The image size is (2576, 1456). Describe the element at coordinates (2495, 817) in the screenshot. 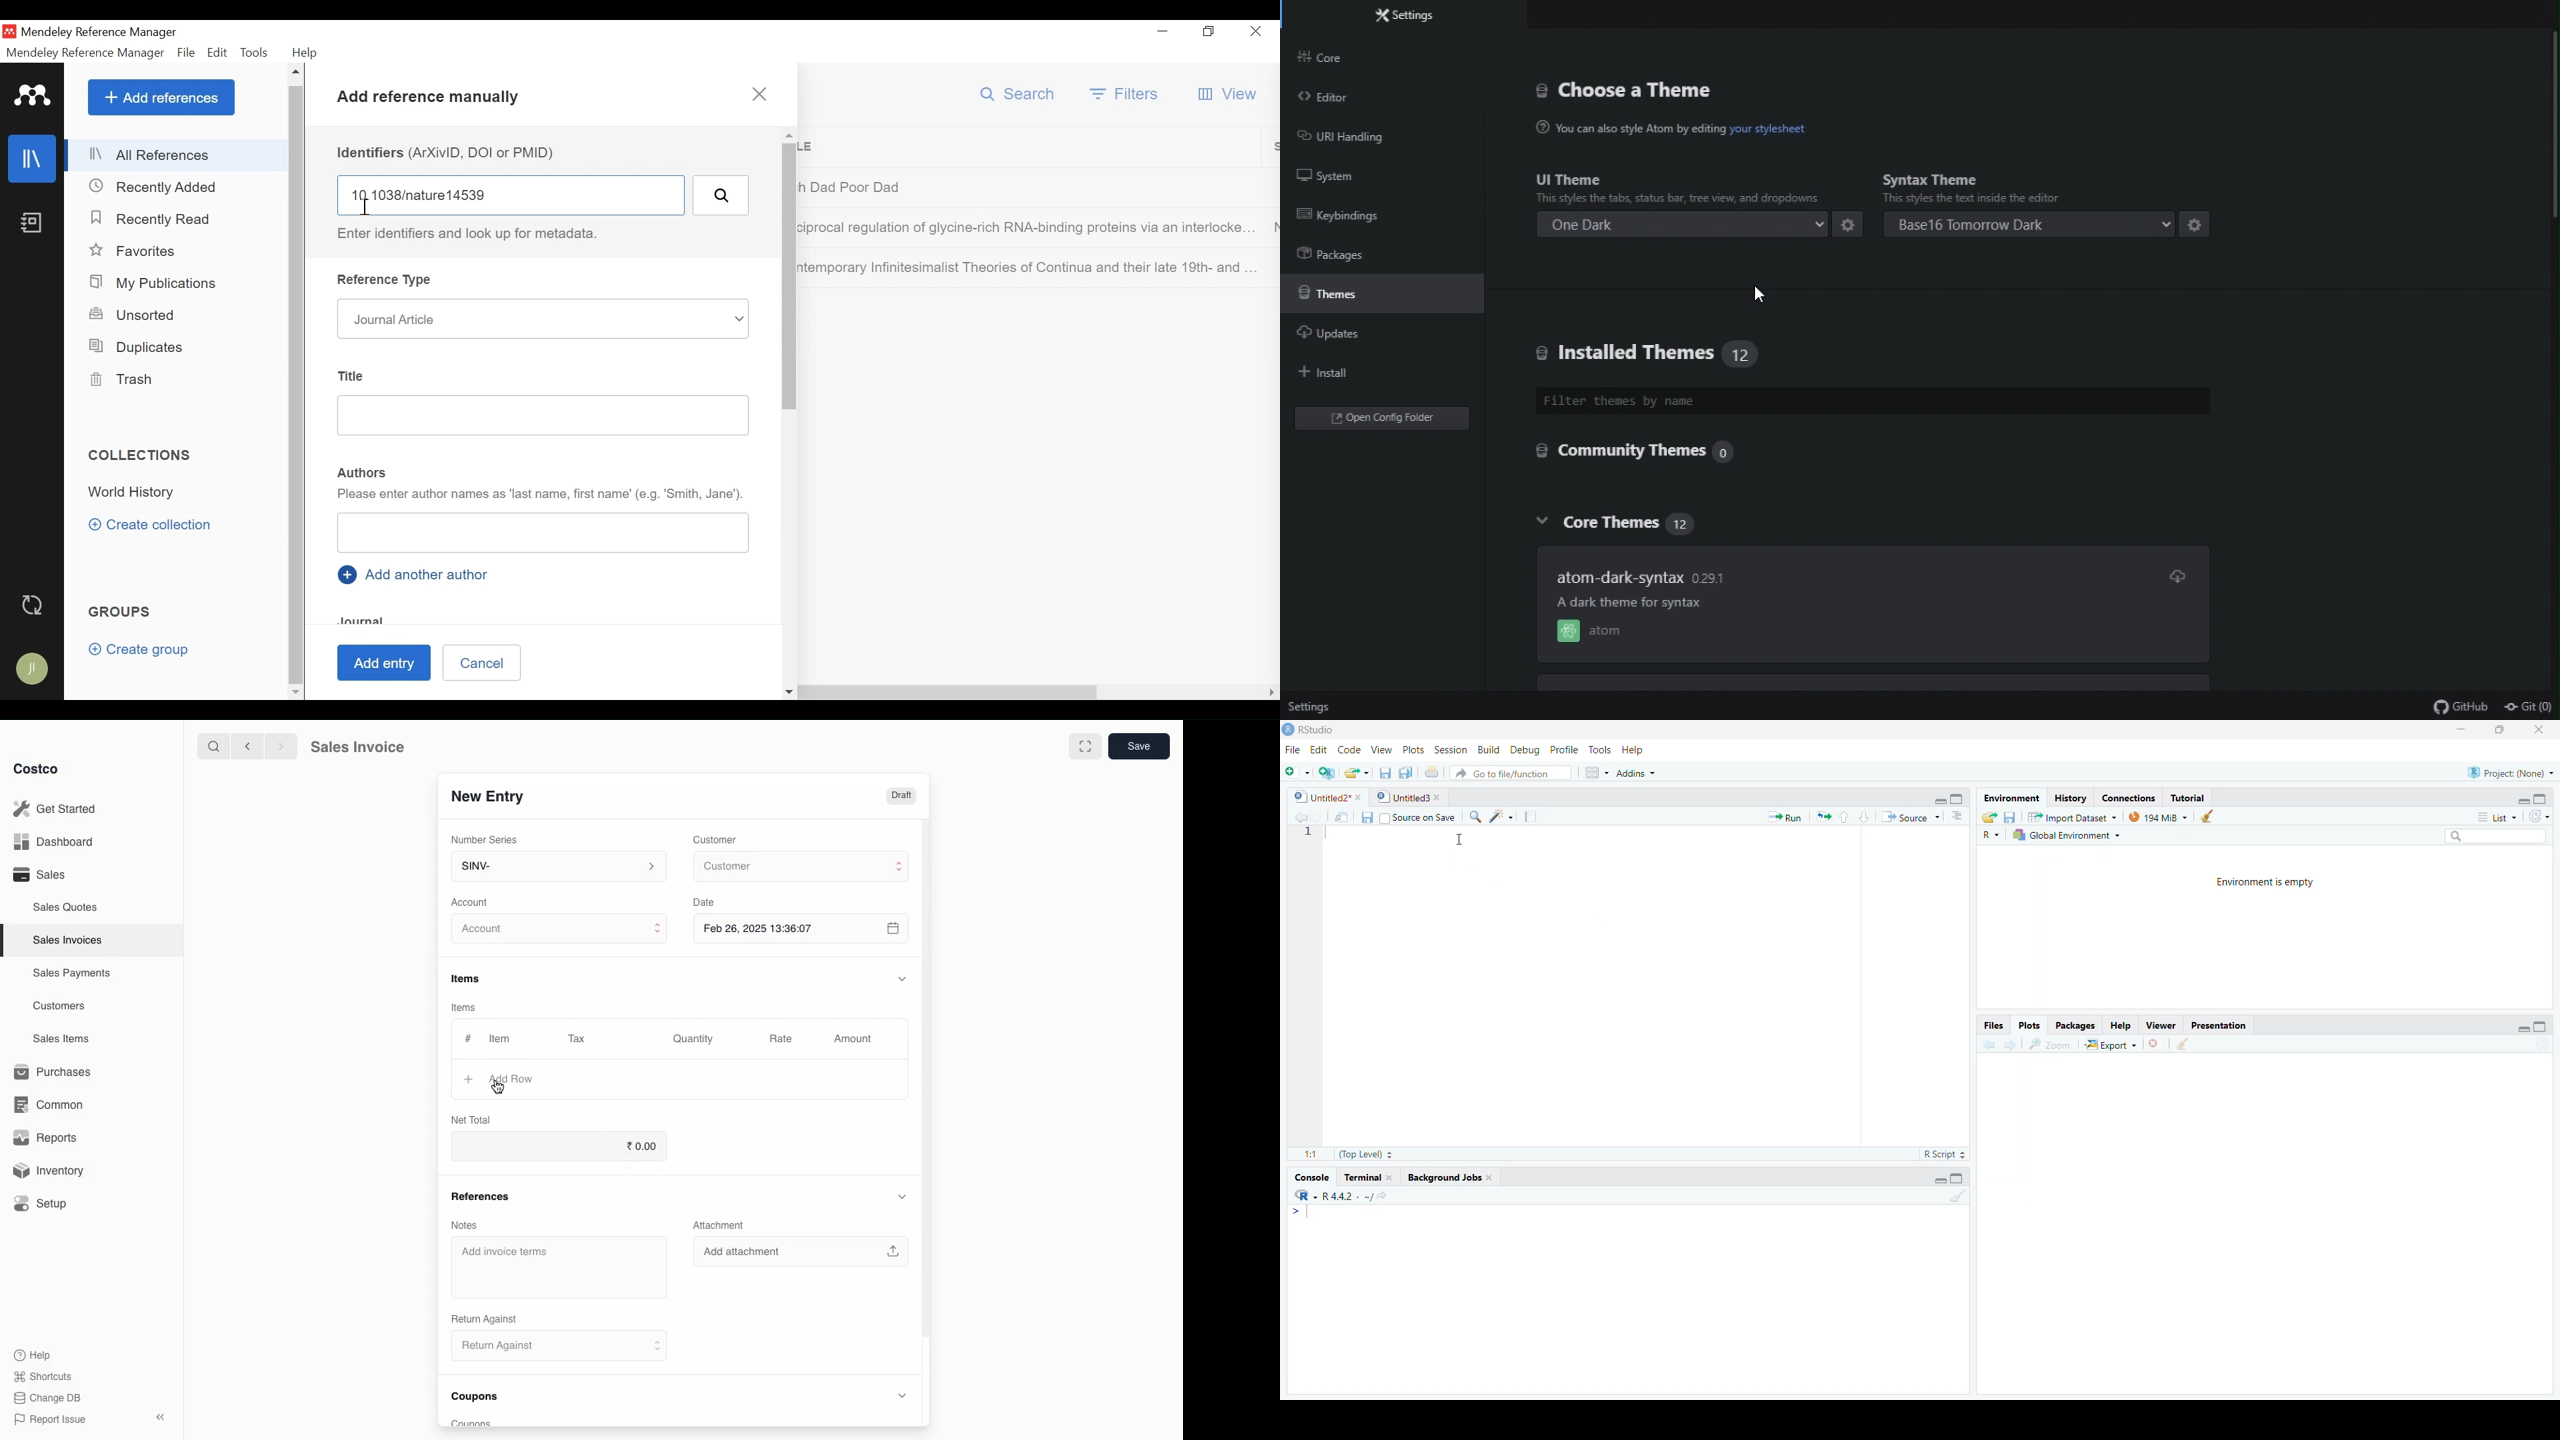

I see `List` at that location.